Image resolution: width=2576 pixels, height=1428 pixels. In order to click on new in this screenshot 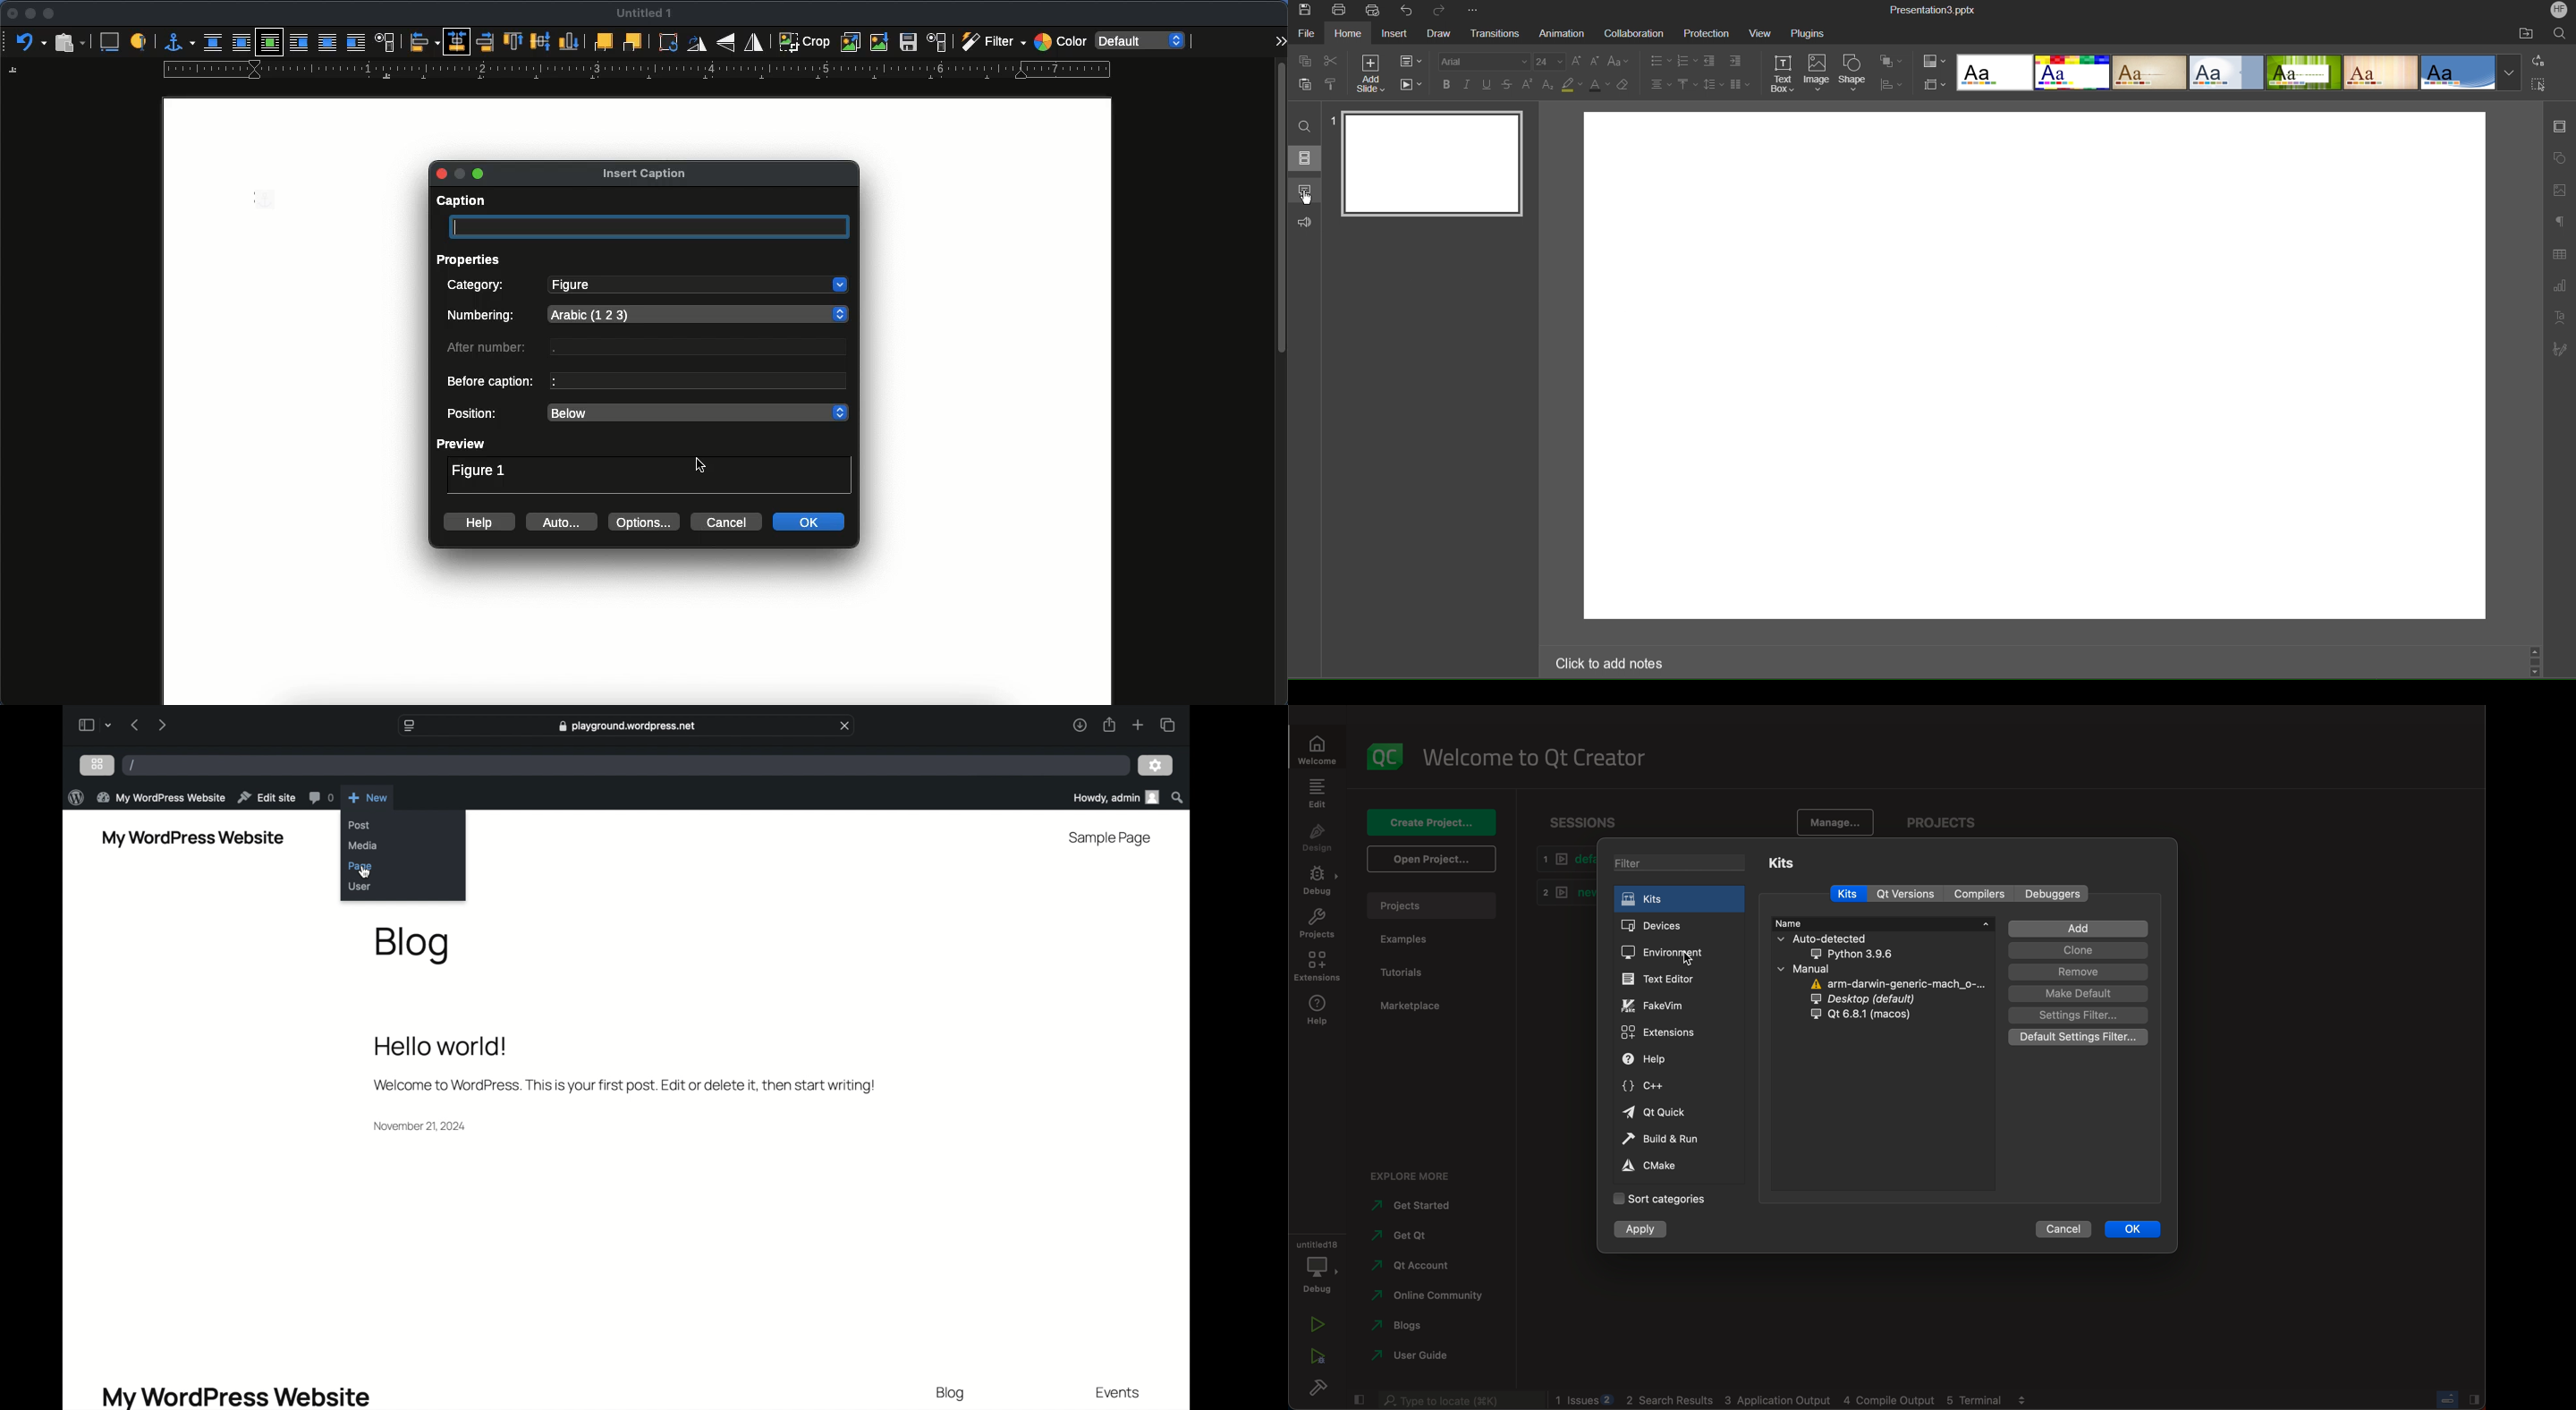, I will do `click(367, 797)`.